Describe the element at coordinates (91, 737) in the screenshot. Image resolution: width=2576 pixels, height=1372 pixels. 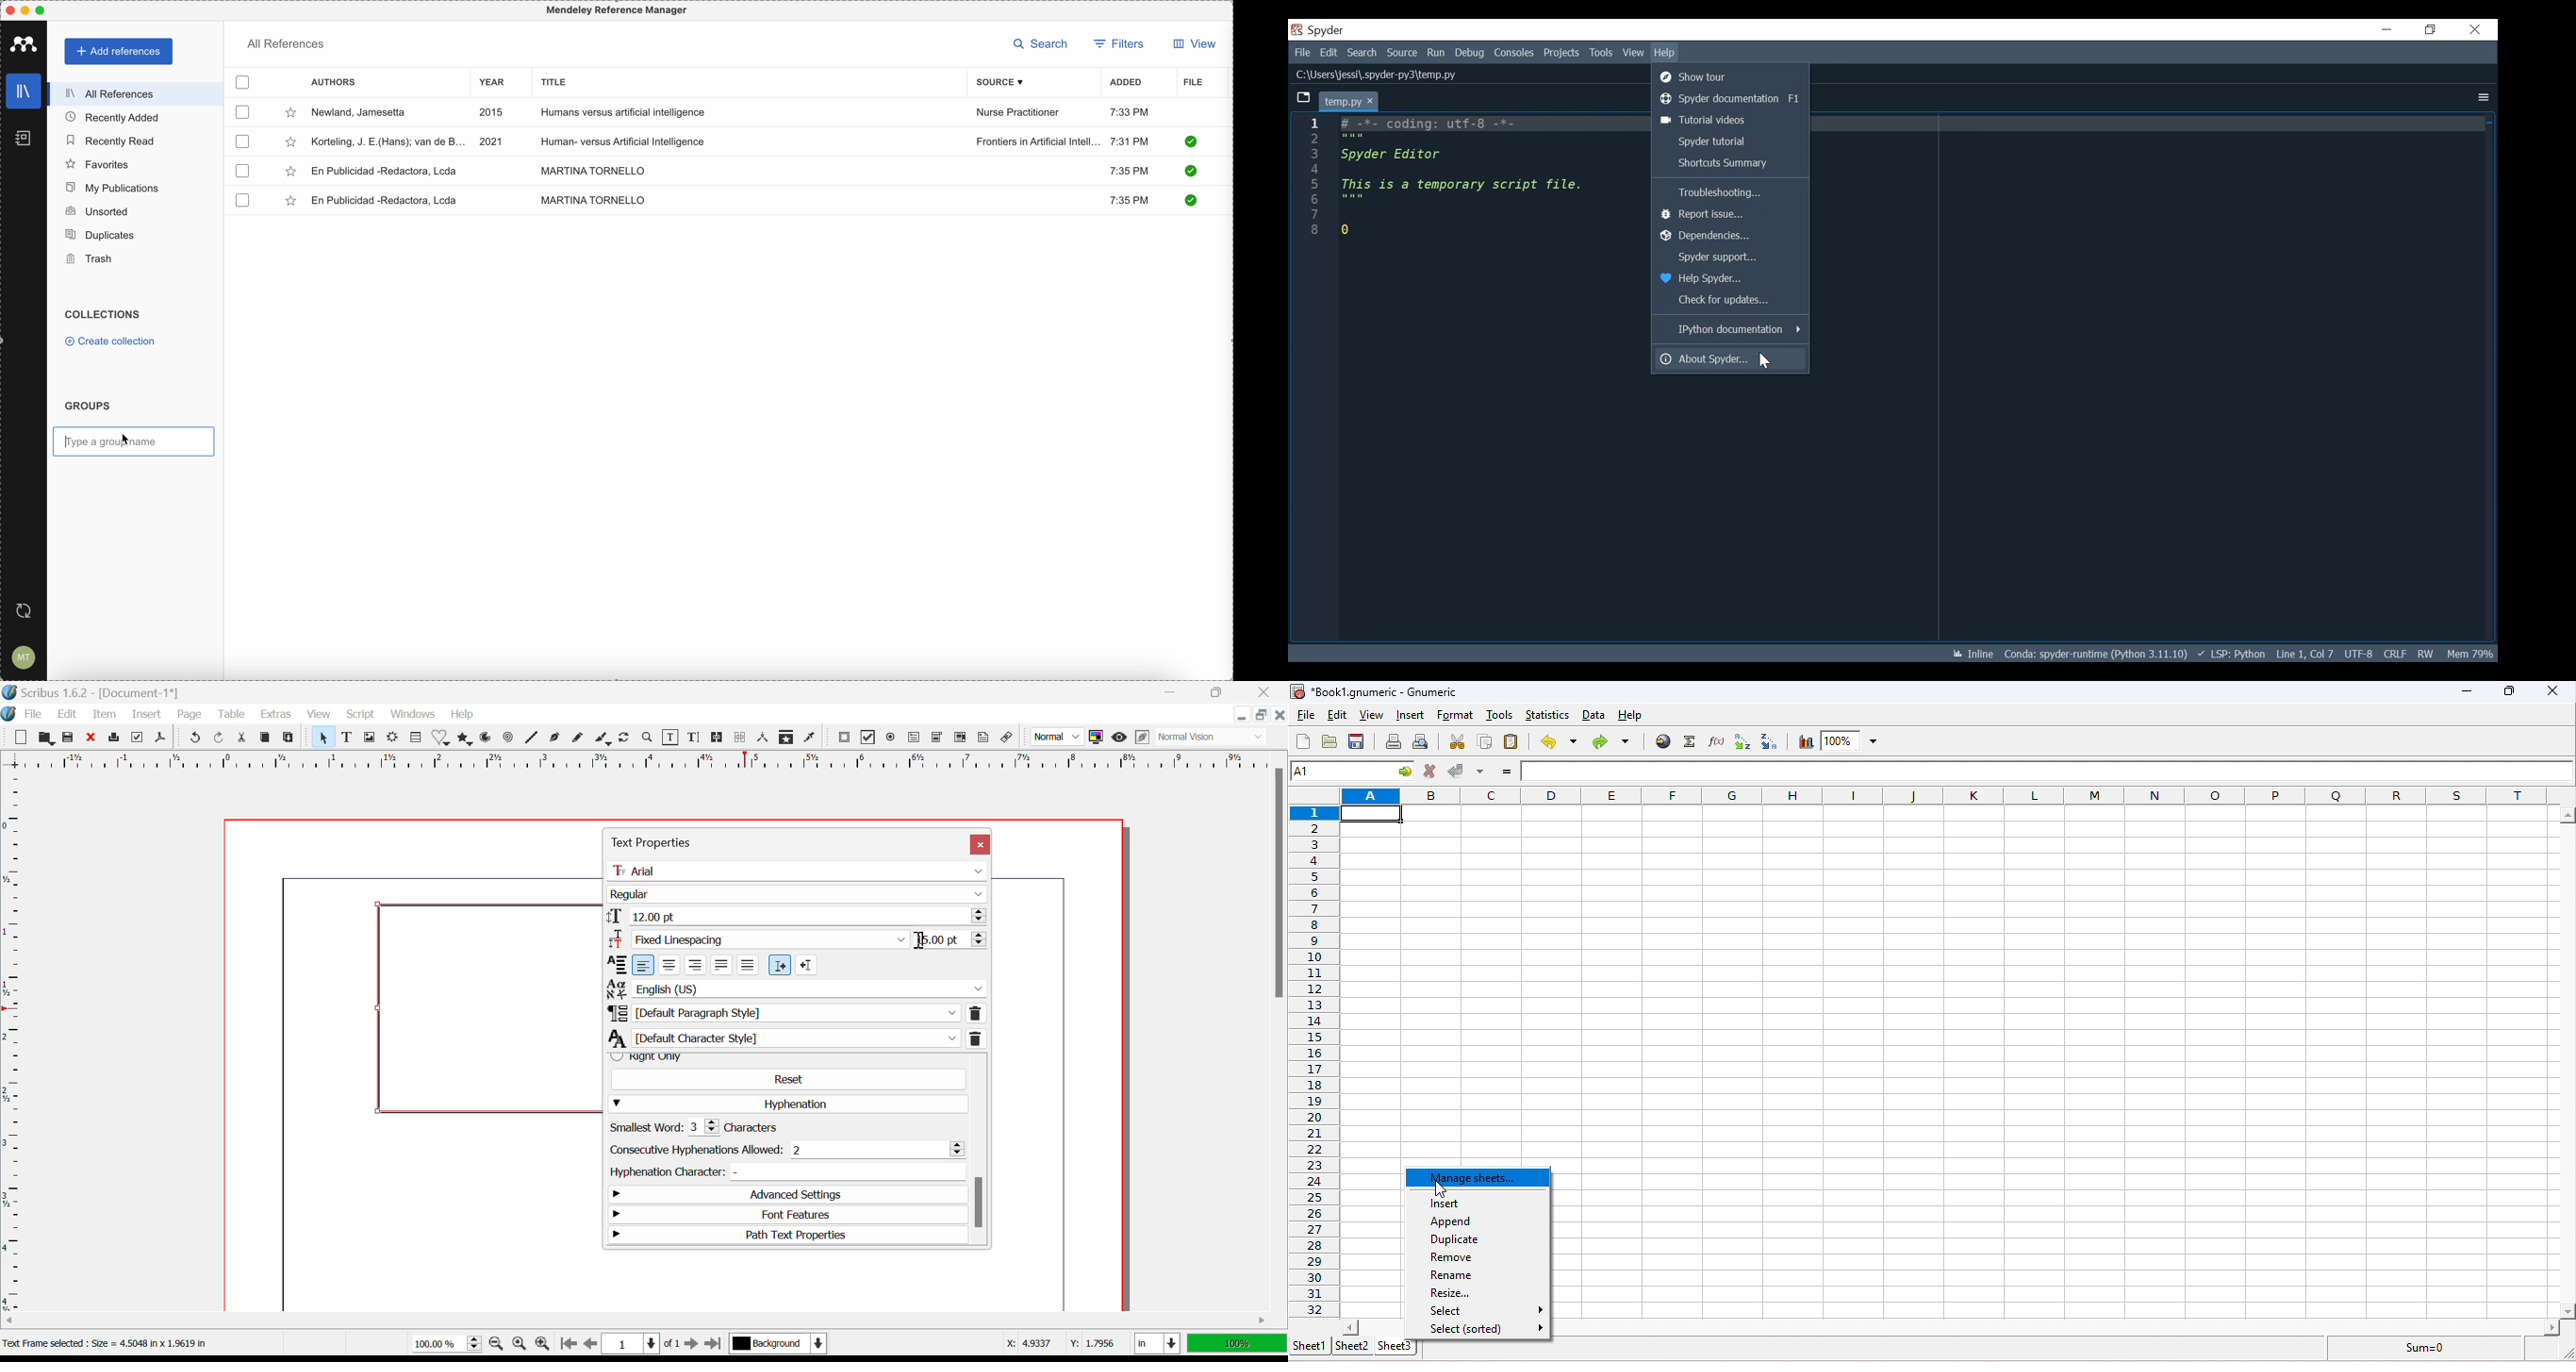
I see `Discard` at that location.